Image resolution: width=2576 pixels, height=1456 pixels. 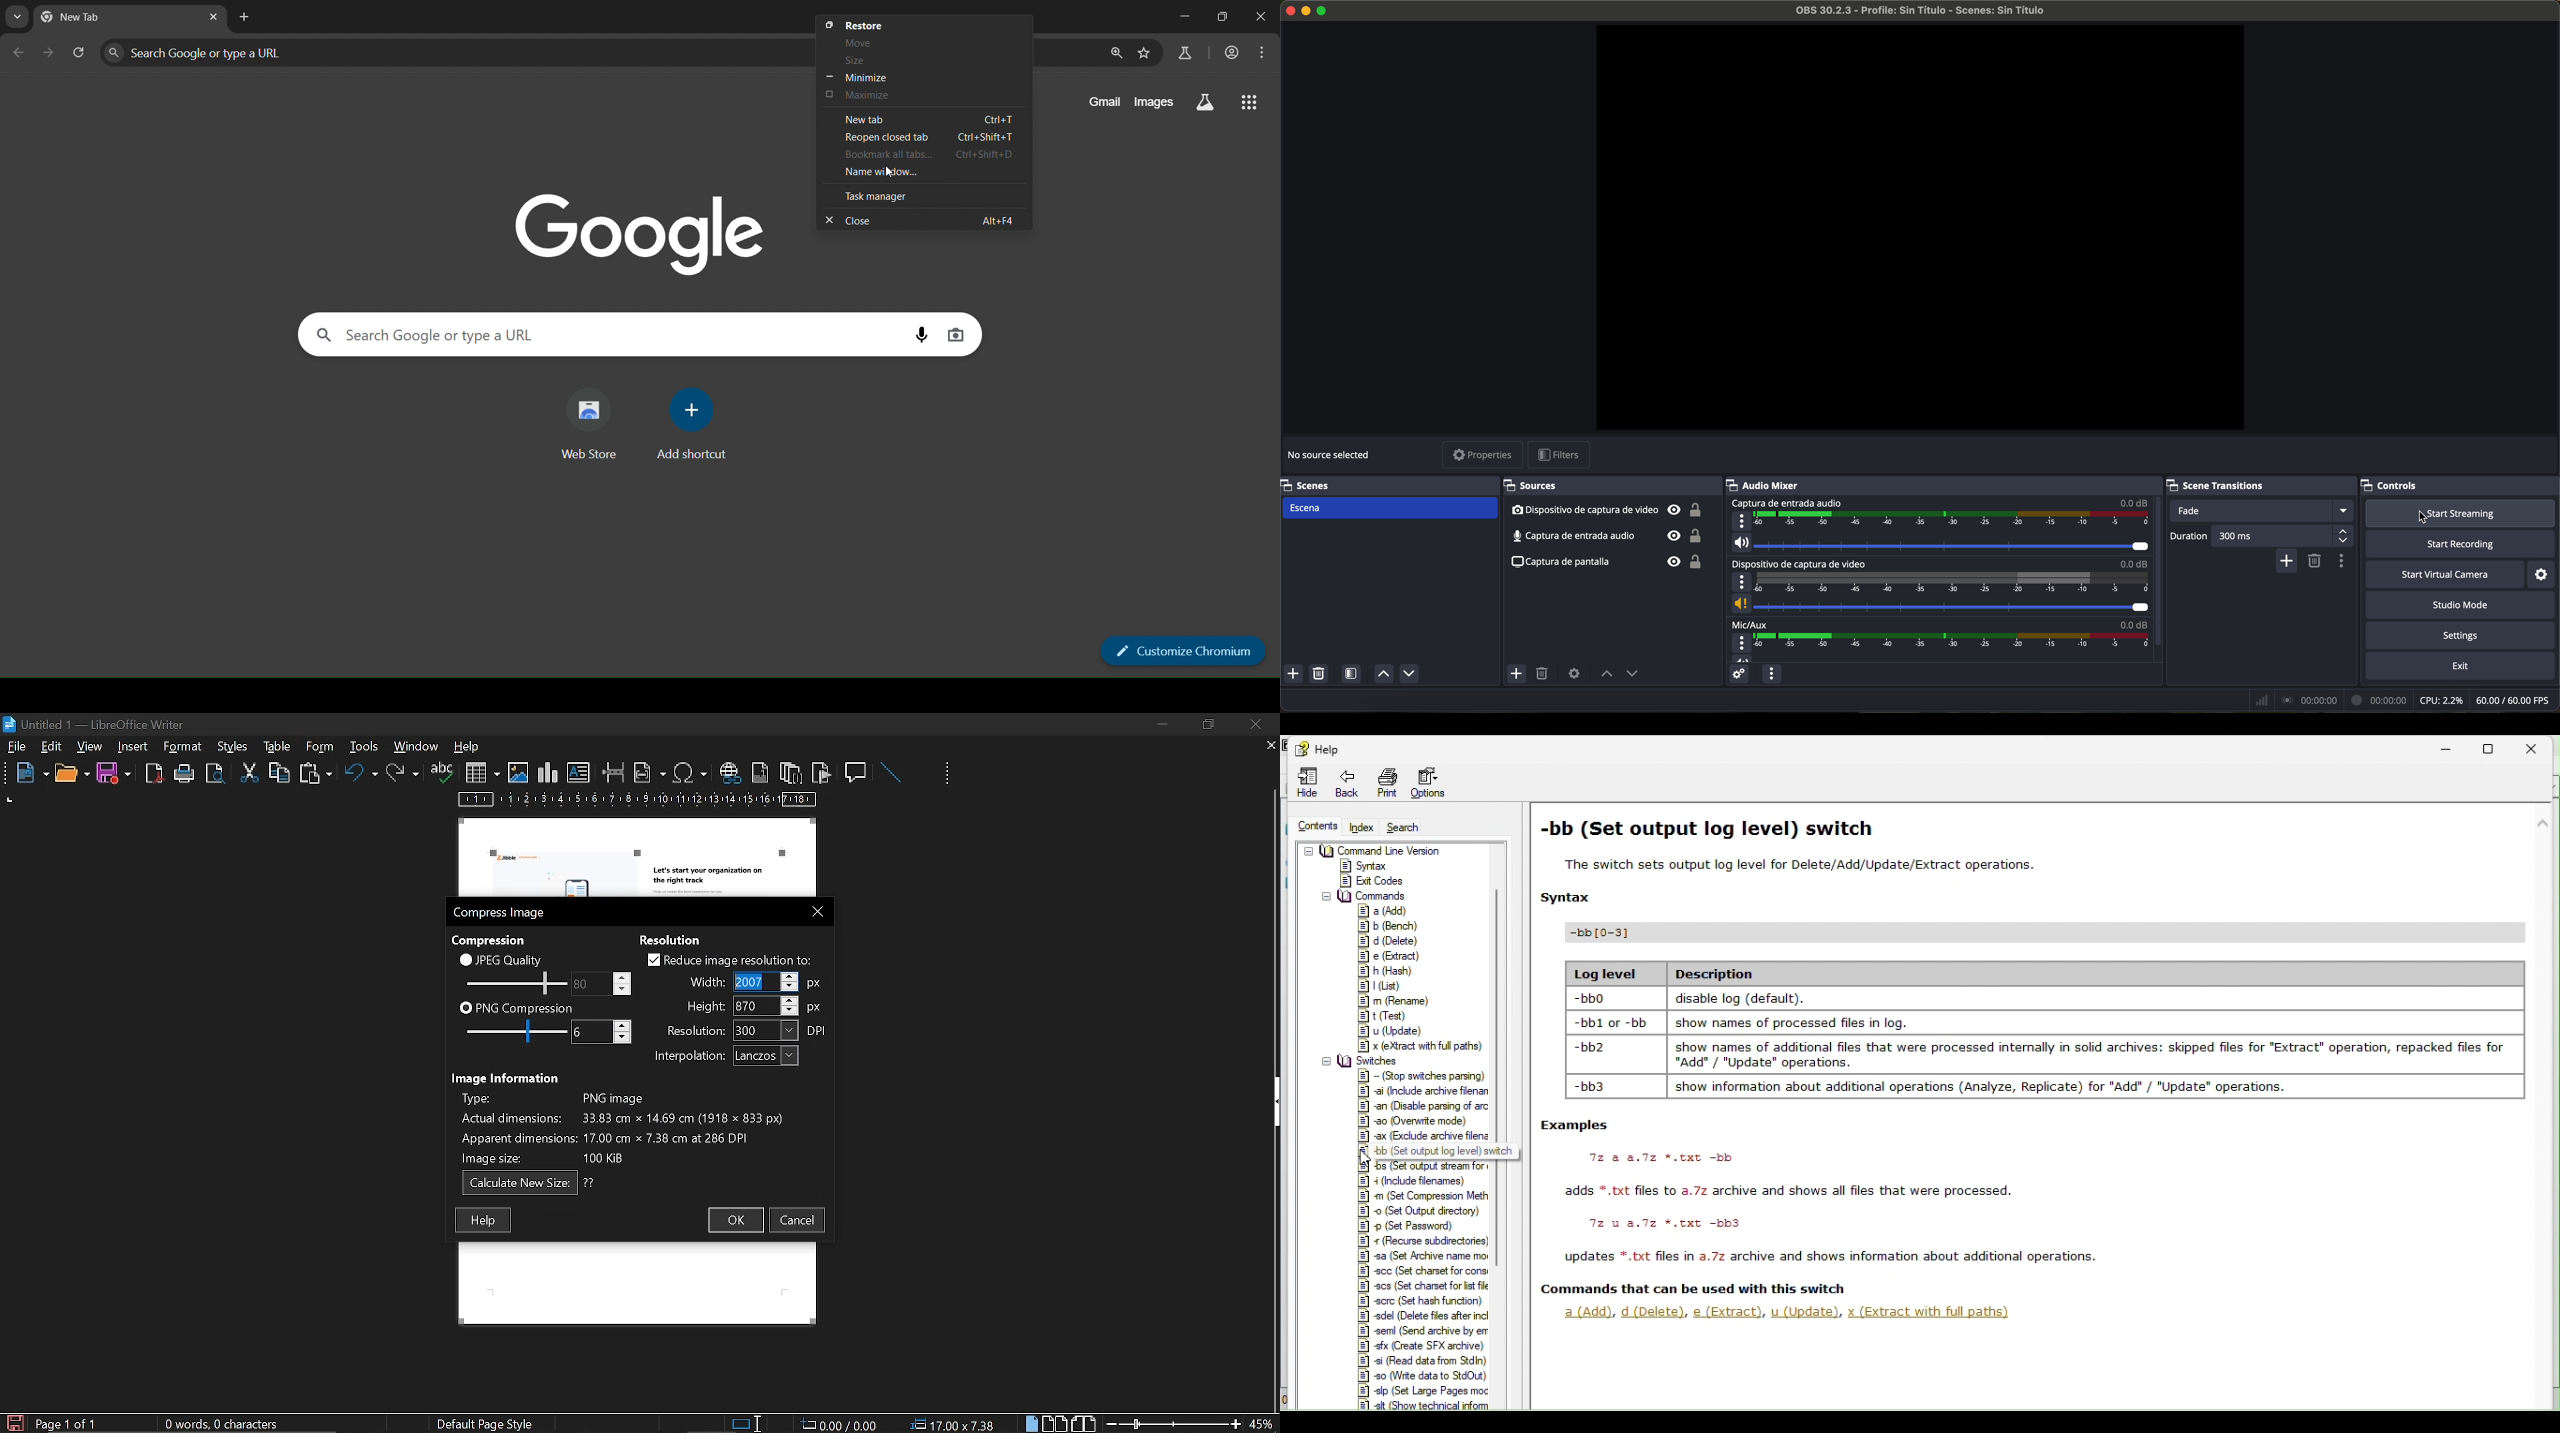 I want to click on screenshot, so click(x=1613, y=562).